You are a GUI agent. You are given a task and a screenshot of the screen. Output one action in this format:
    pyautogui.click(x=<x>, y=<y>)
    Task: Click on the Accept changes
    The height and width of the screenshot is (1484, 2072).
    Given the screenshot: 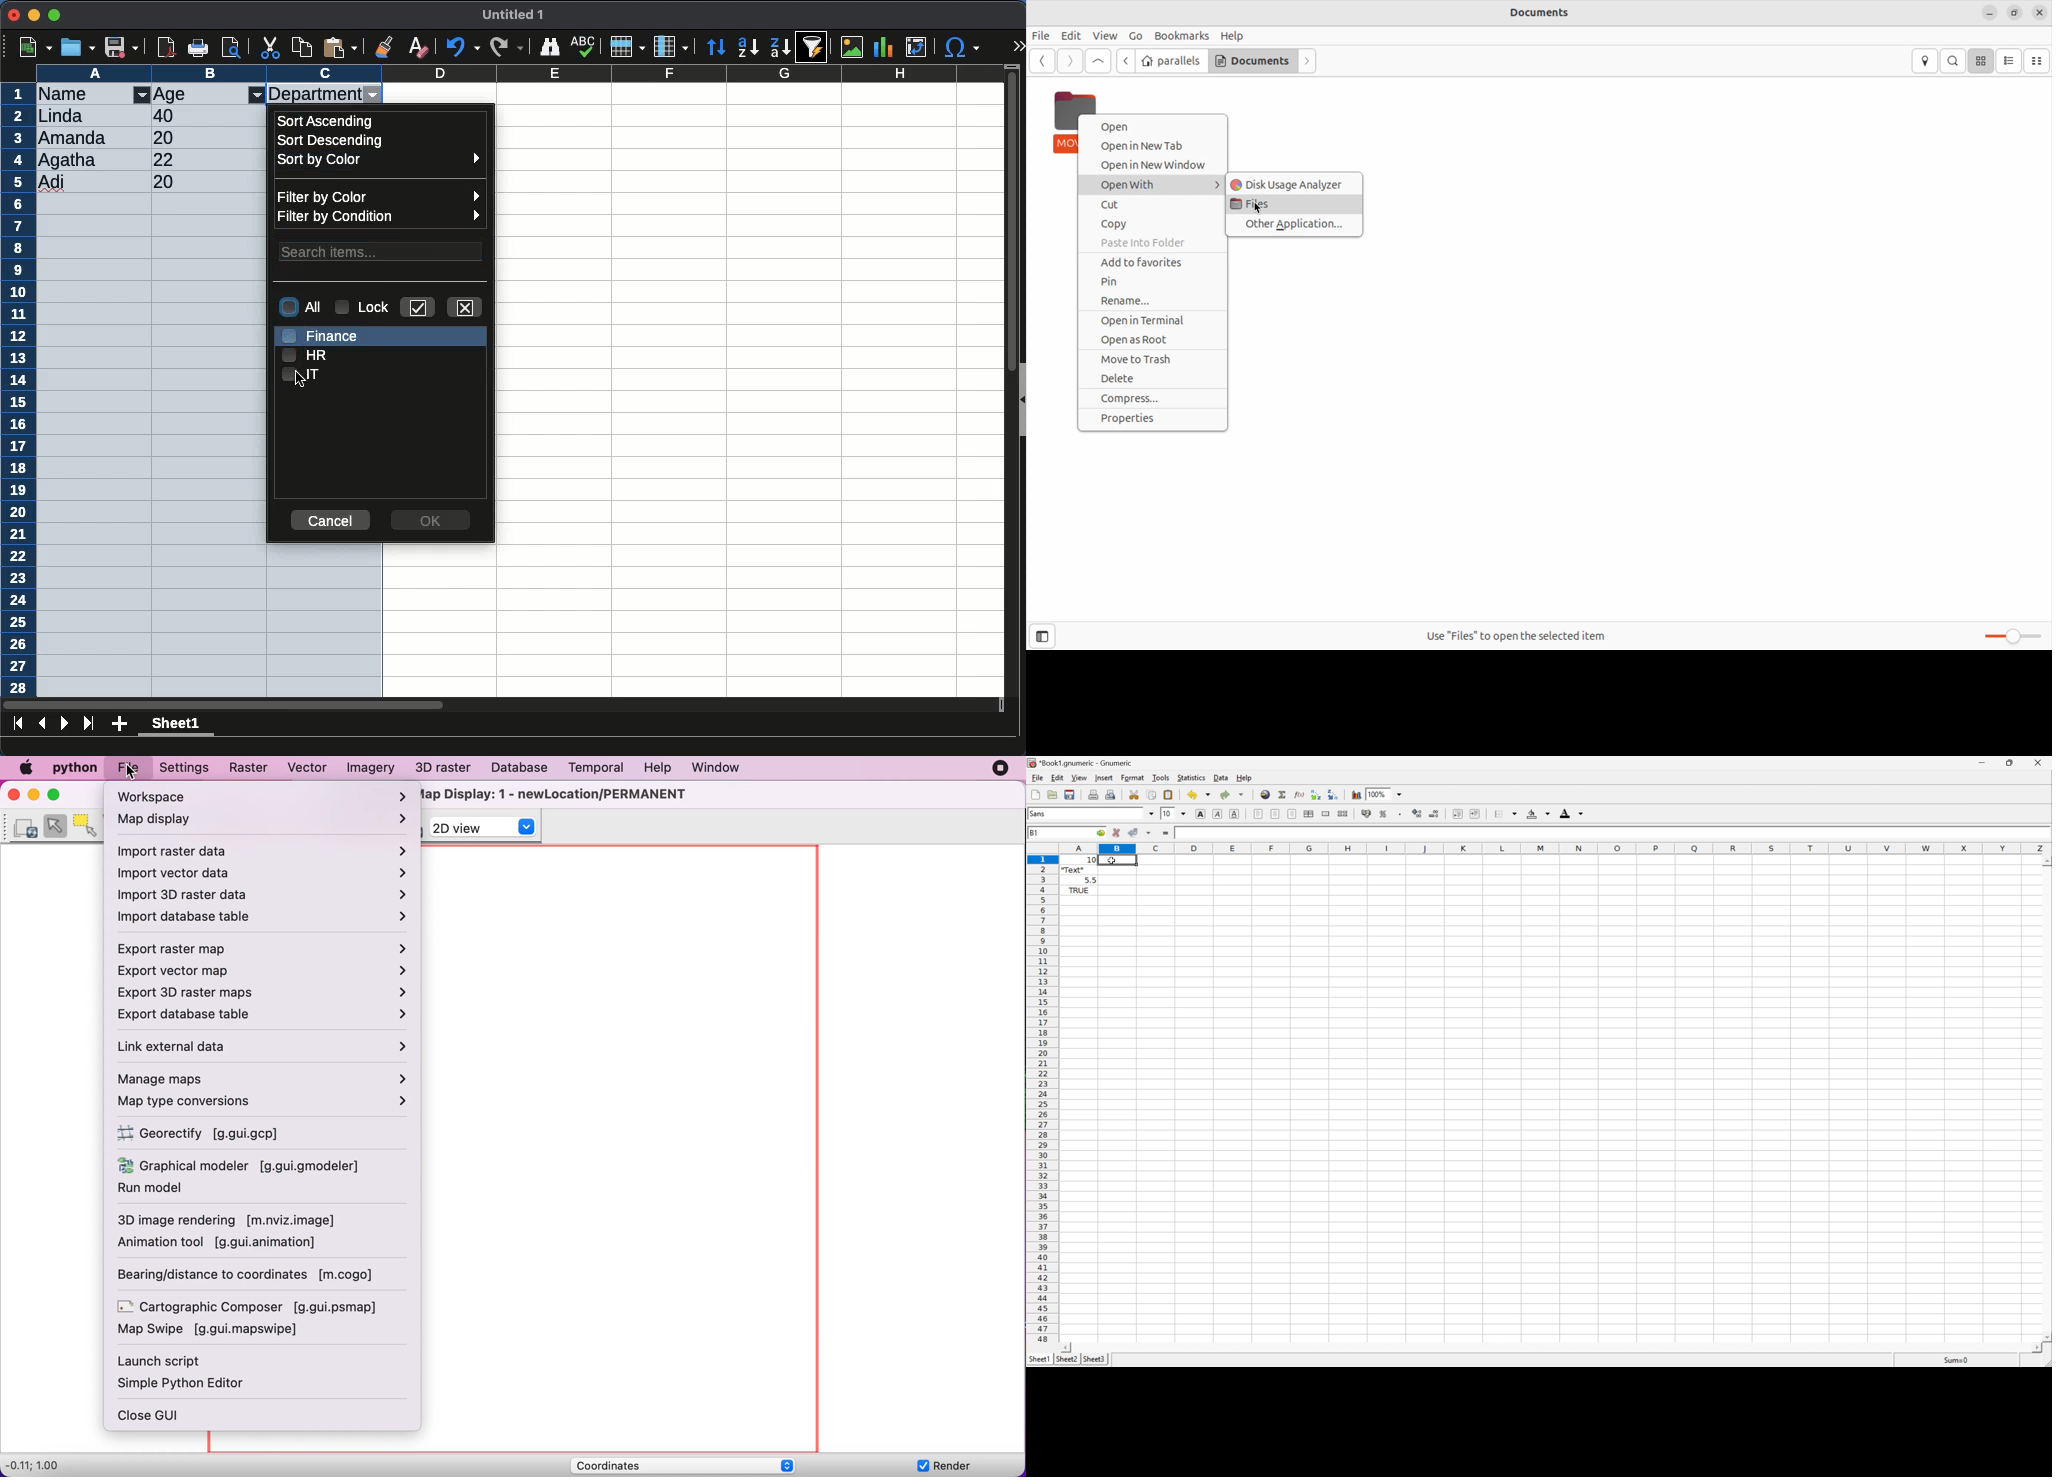 What is the action you would take?
    pyautogui.click(x=1135, y=832)
    